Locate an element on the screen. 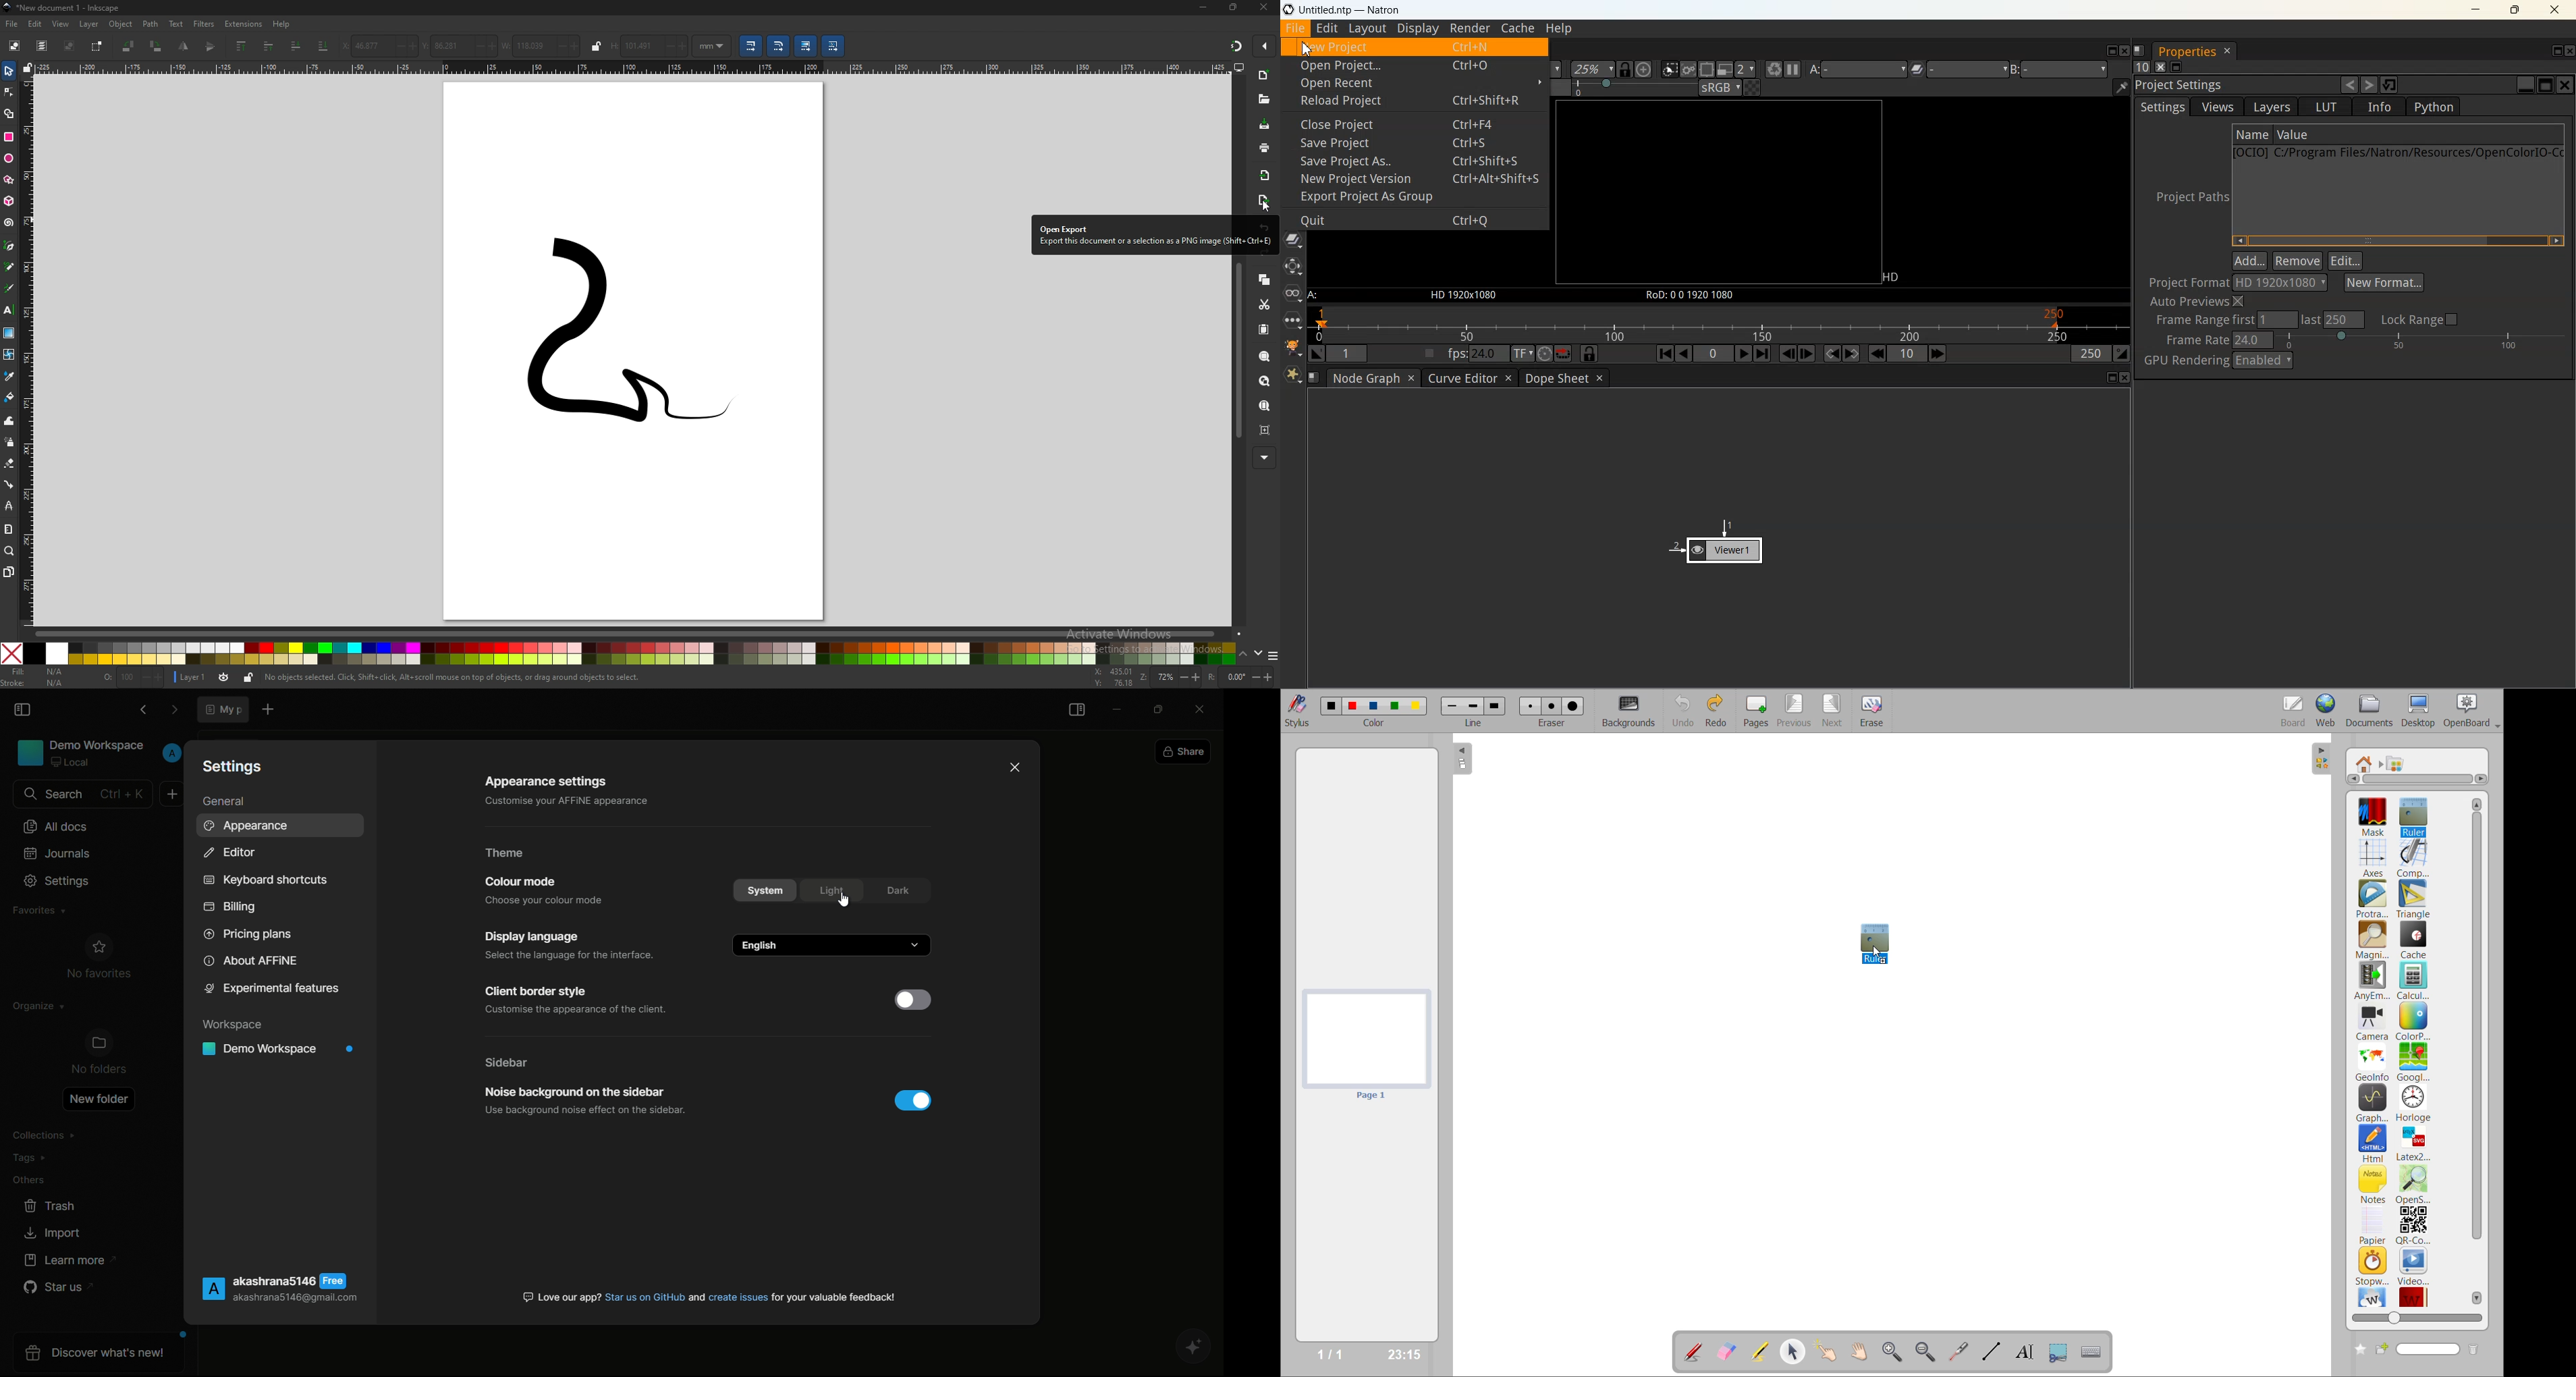  zoom centre page is located at coordinates (1267, 430).